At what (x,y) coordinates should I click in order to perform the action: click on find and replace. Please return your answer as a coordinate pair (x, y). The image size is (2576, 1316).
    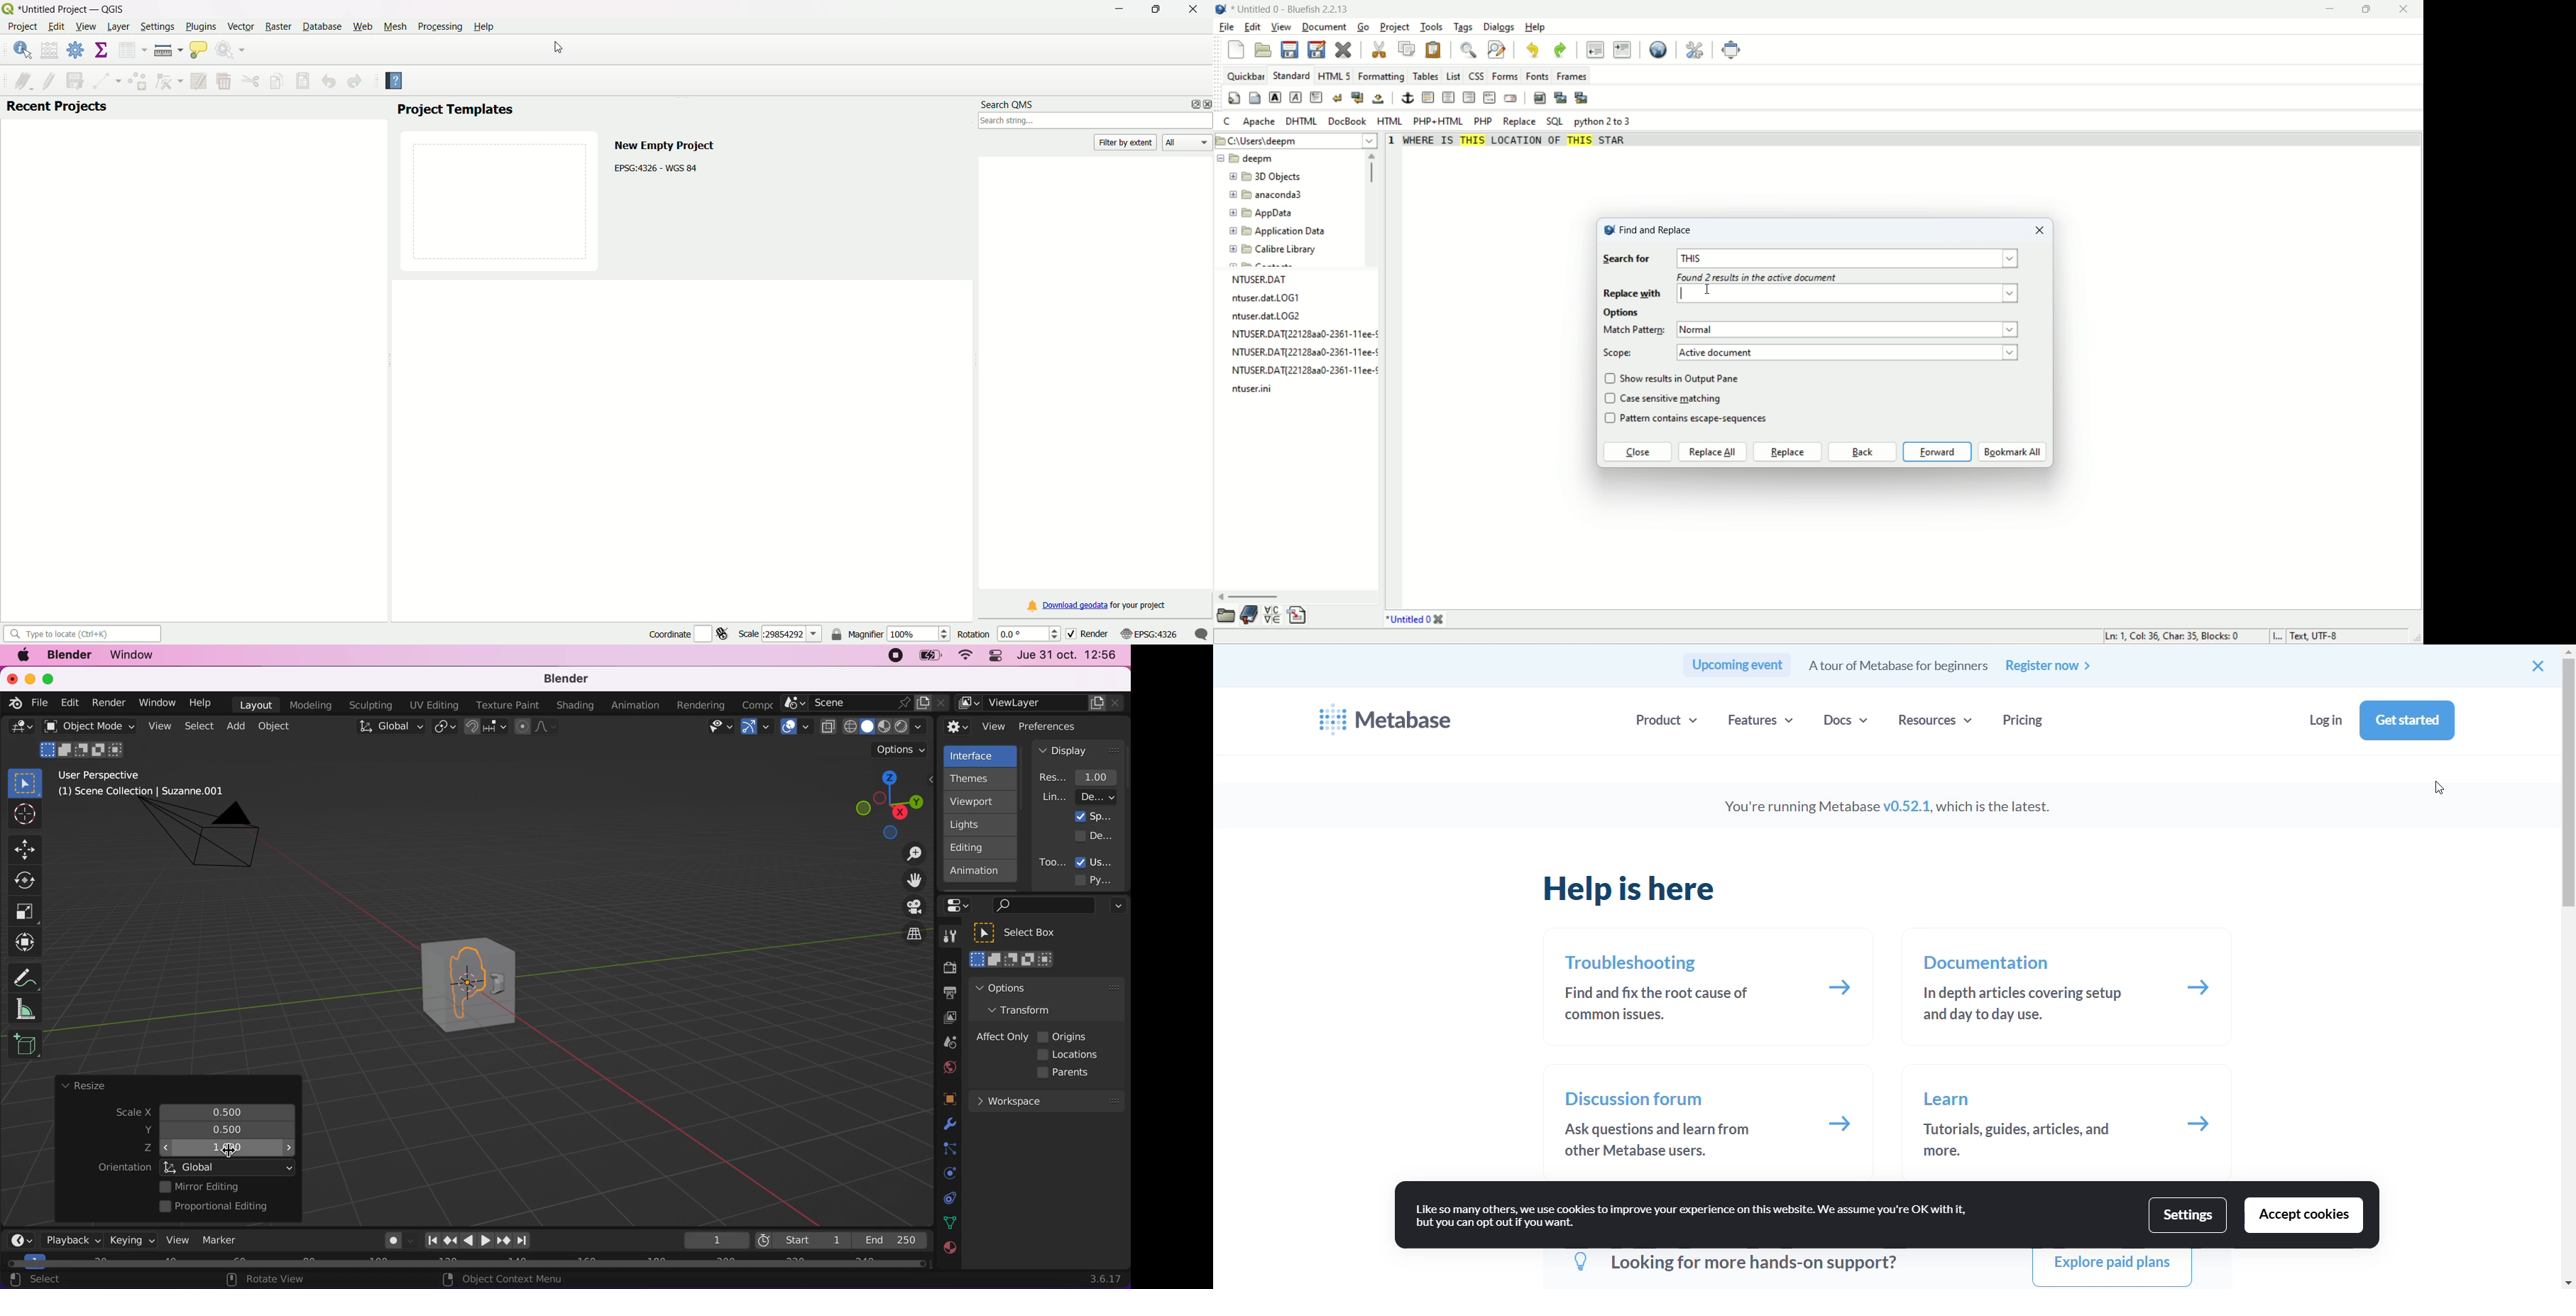
    Looking at the image, I should click on (1496, 49).